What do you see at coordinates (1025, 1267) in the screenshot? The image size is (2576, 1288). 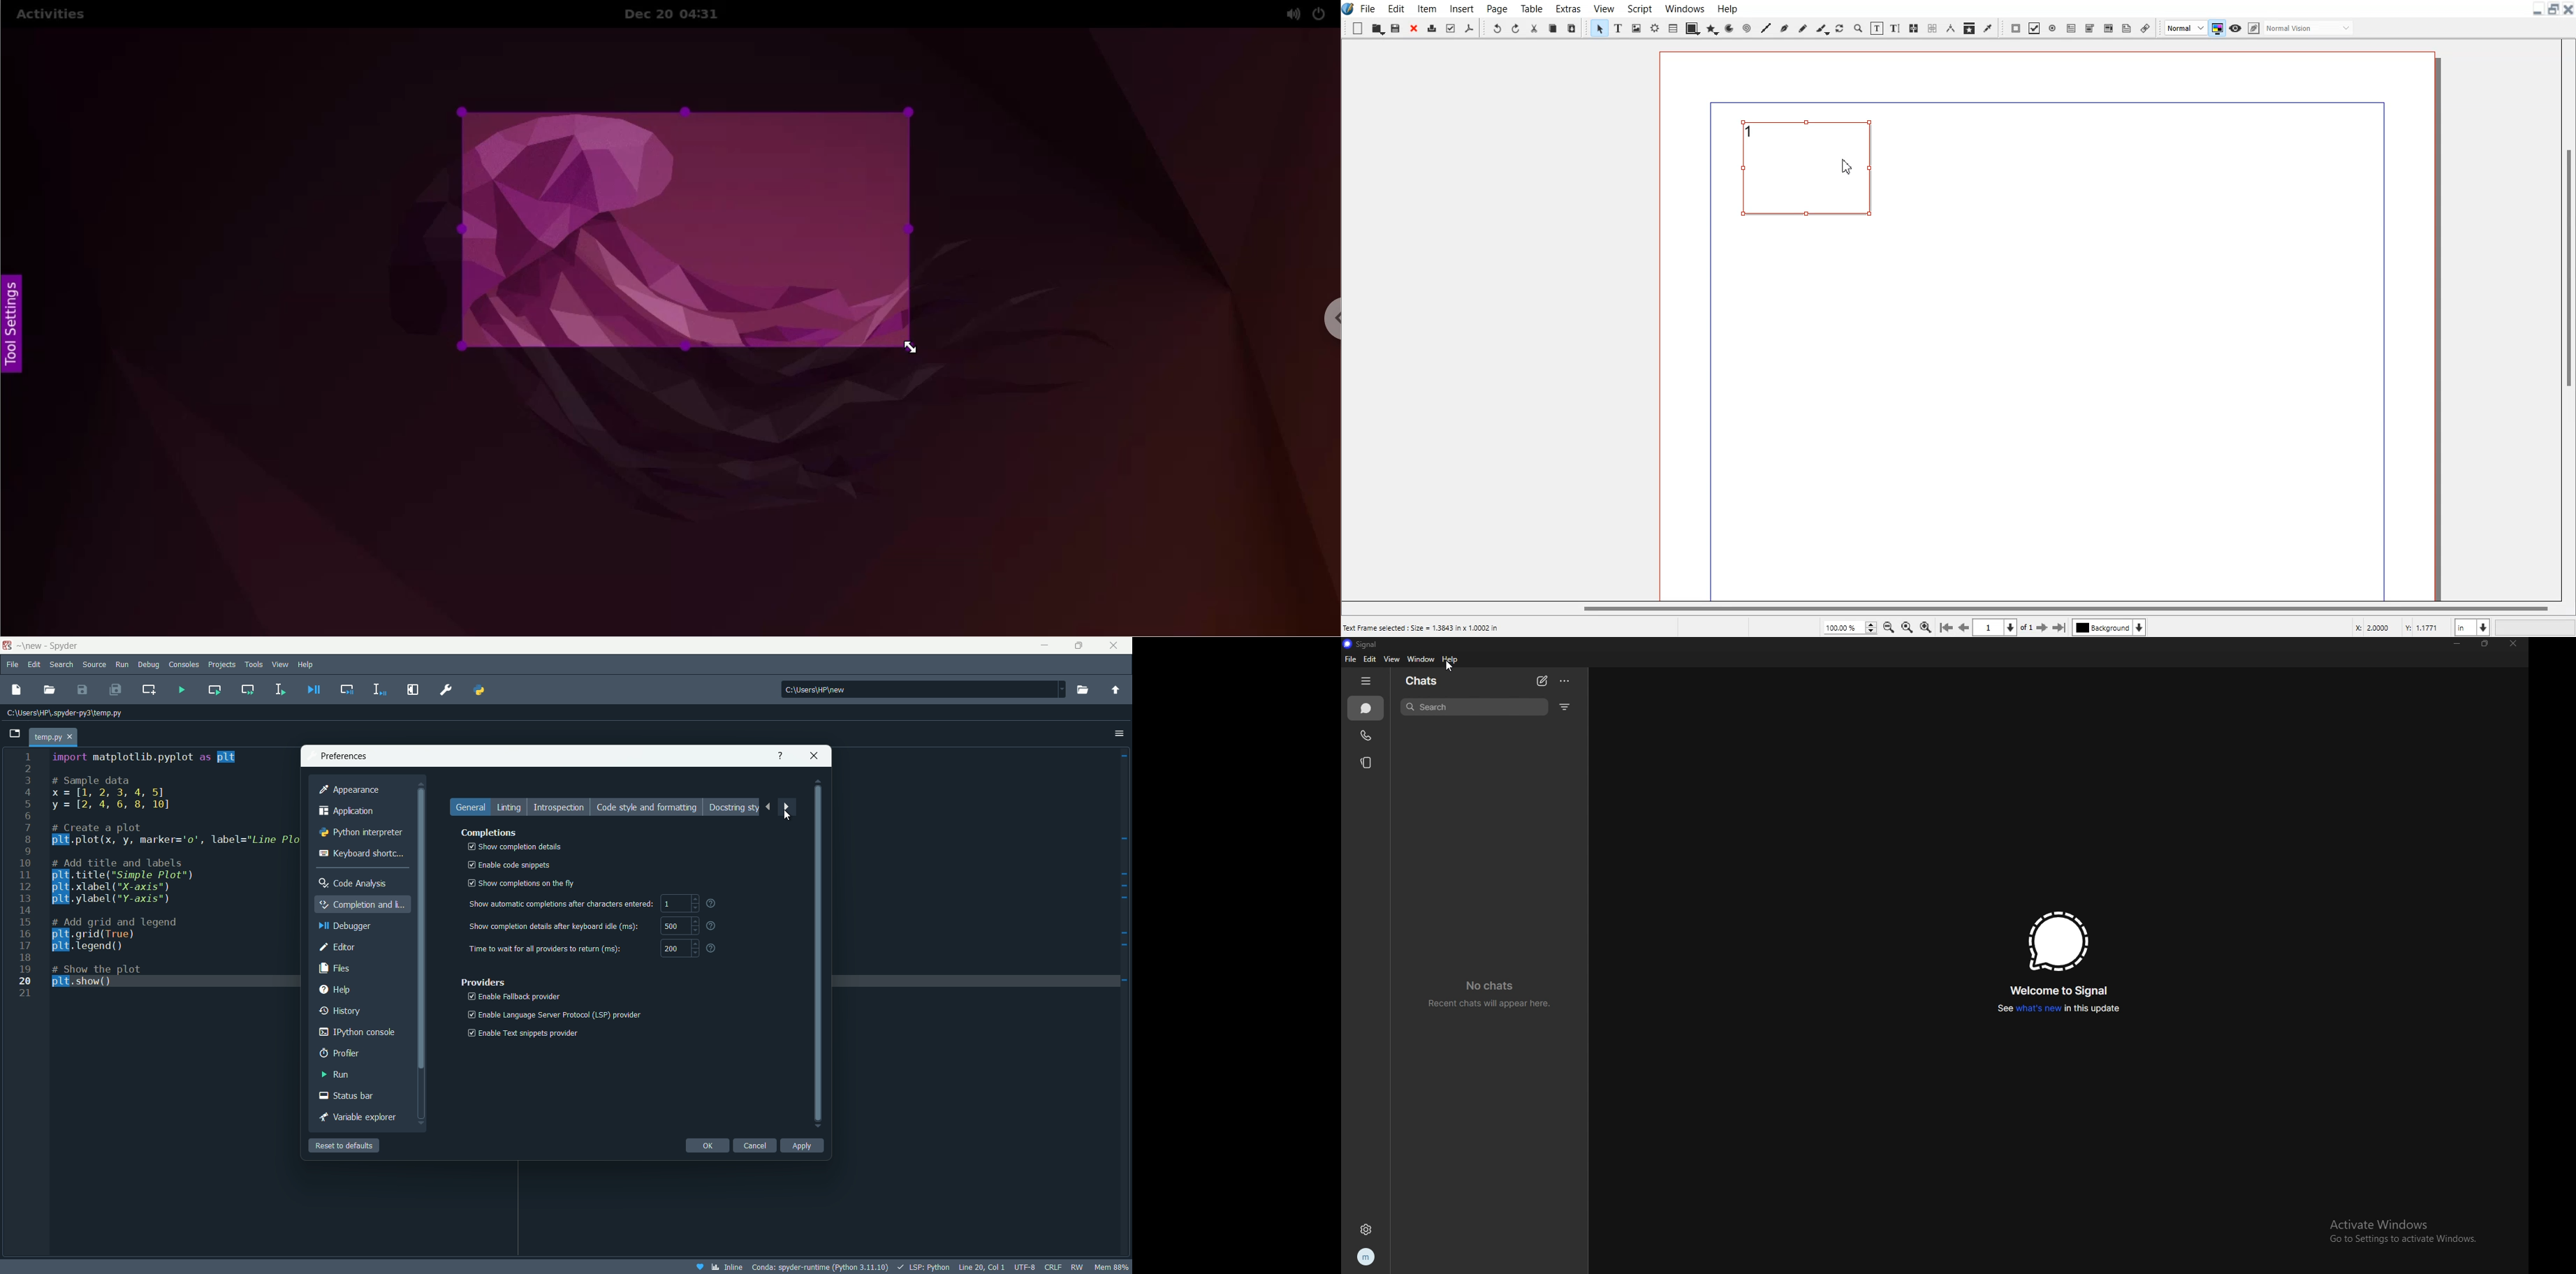 I see `file encoding` at bounding box center [1025, 1267].